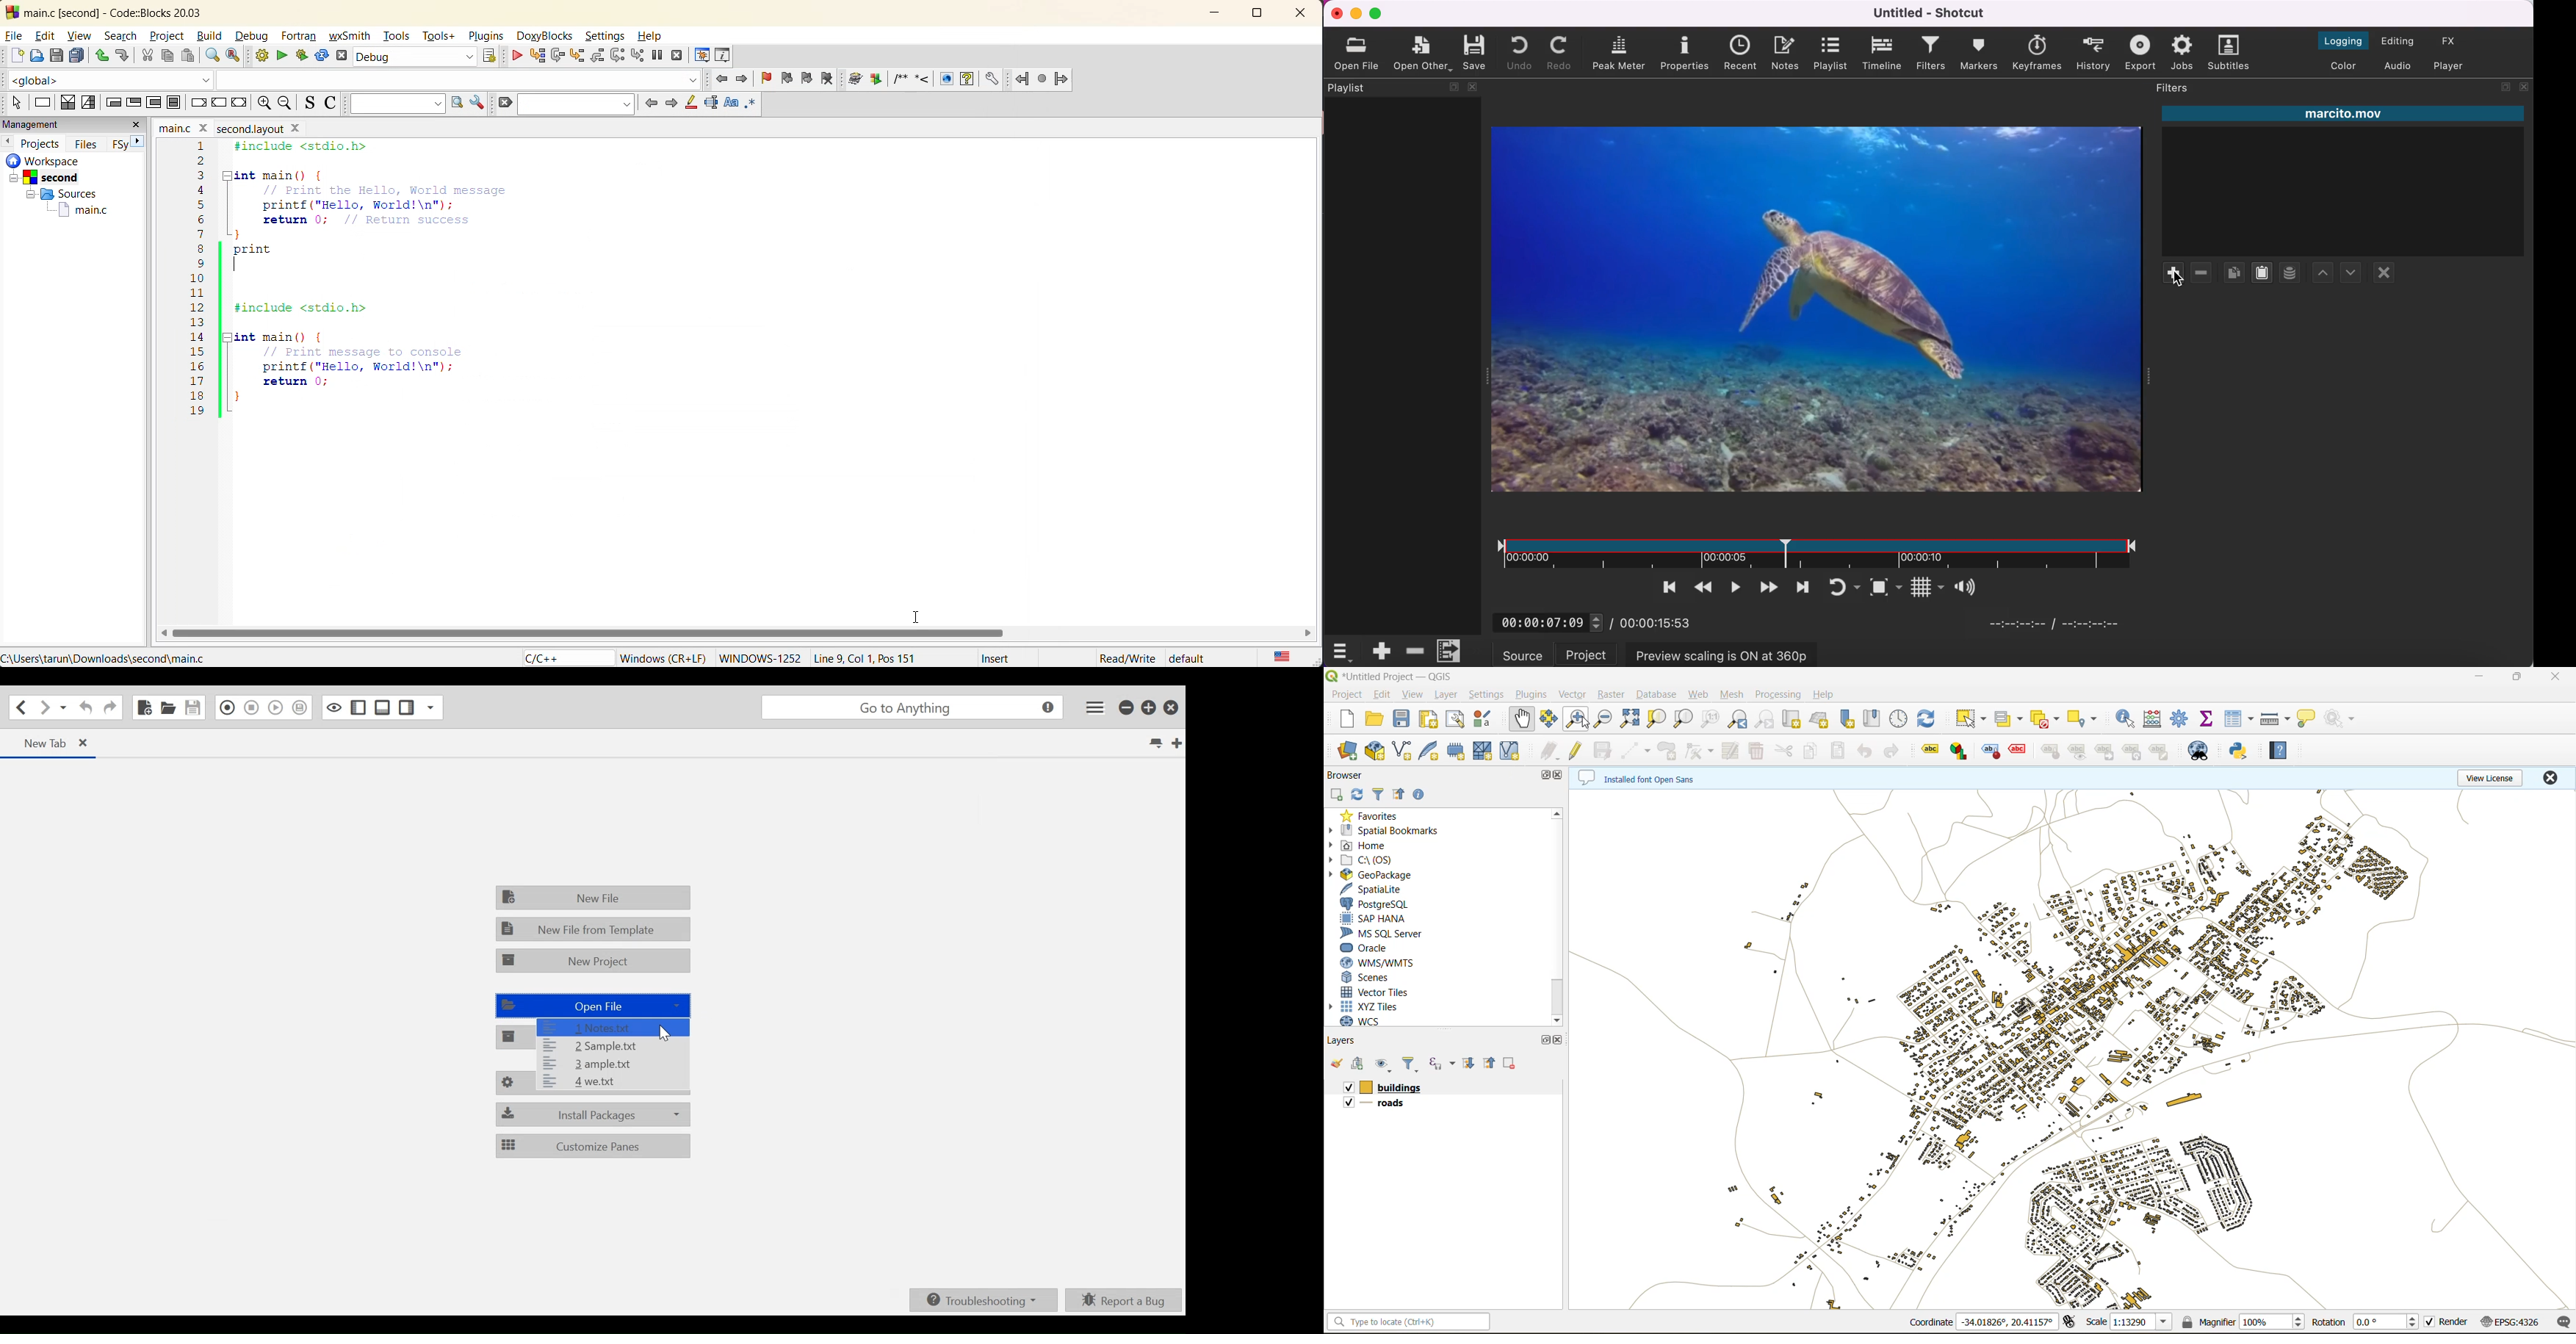  Describe the element at coordinates (1738, 720) in the screenshot. I see `zoom last` at that location.